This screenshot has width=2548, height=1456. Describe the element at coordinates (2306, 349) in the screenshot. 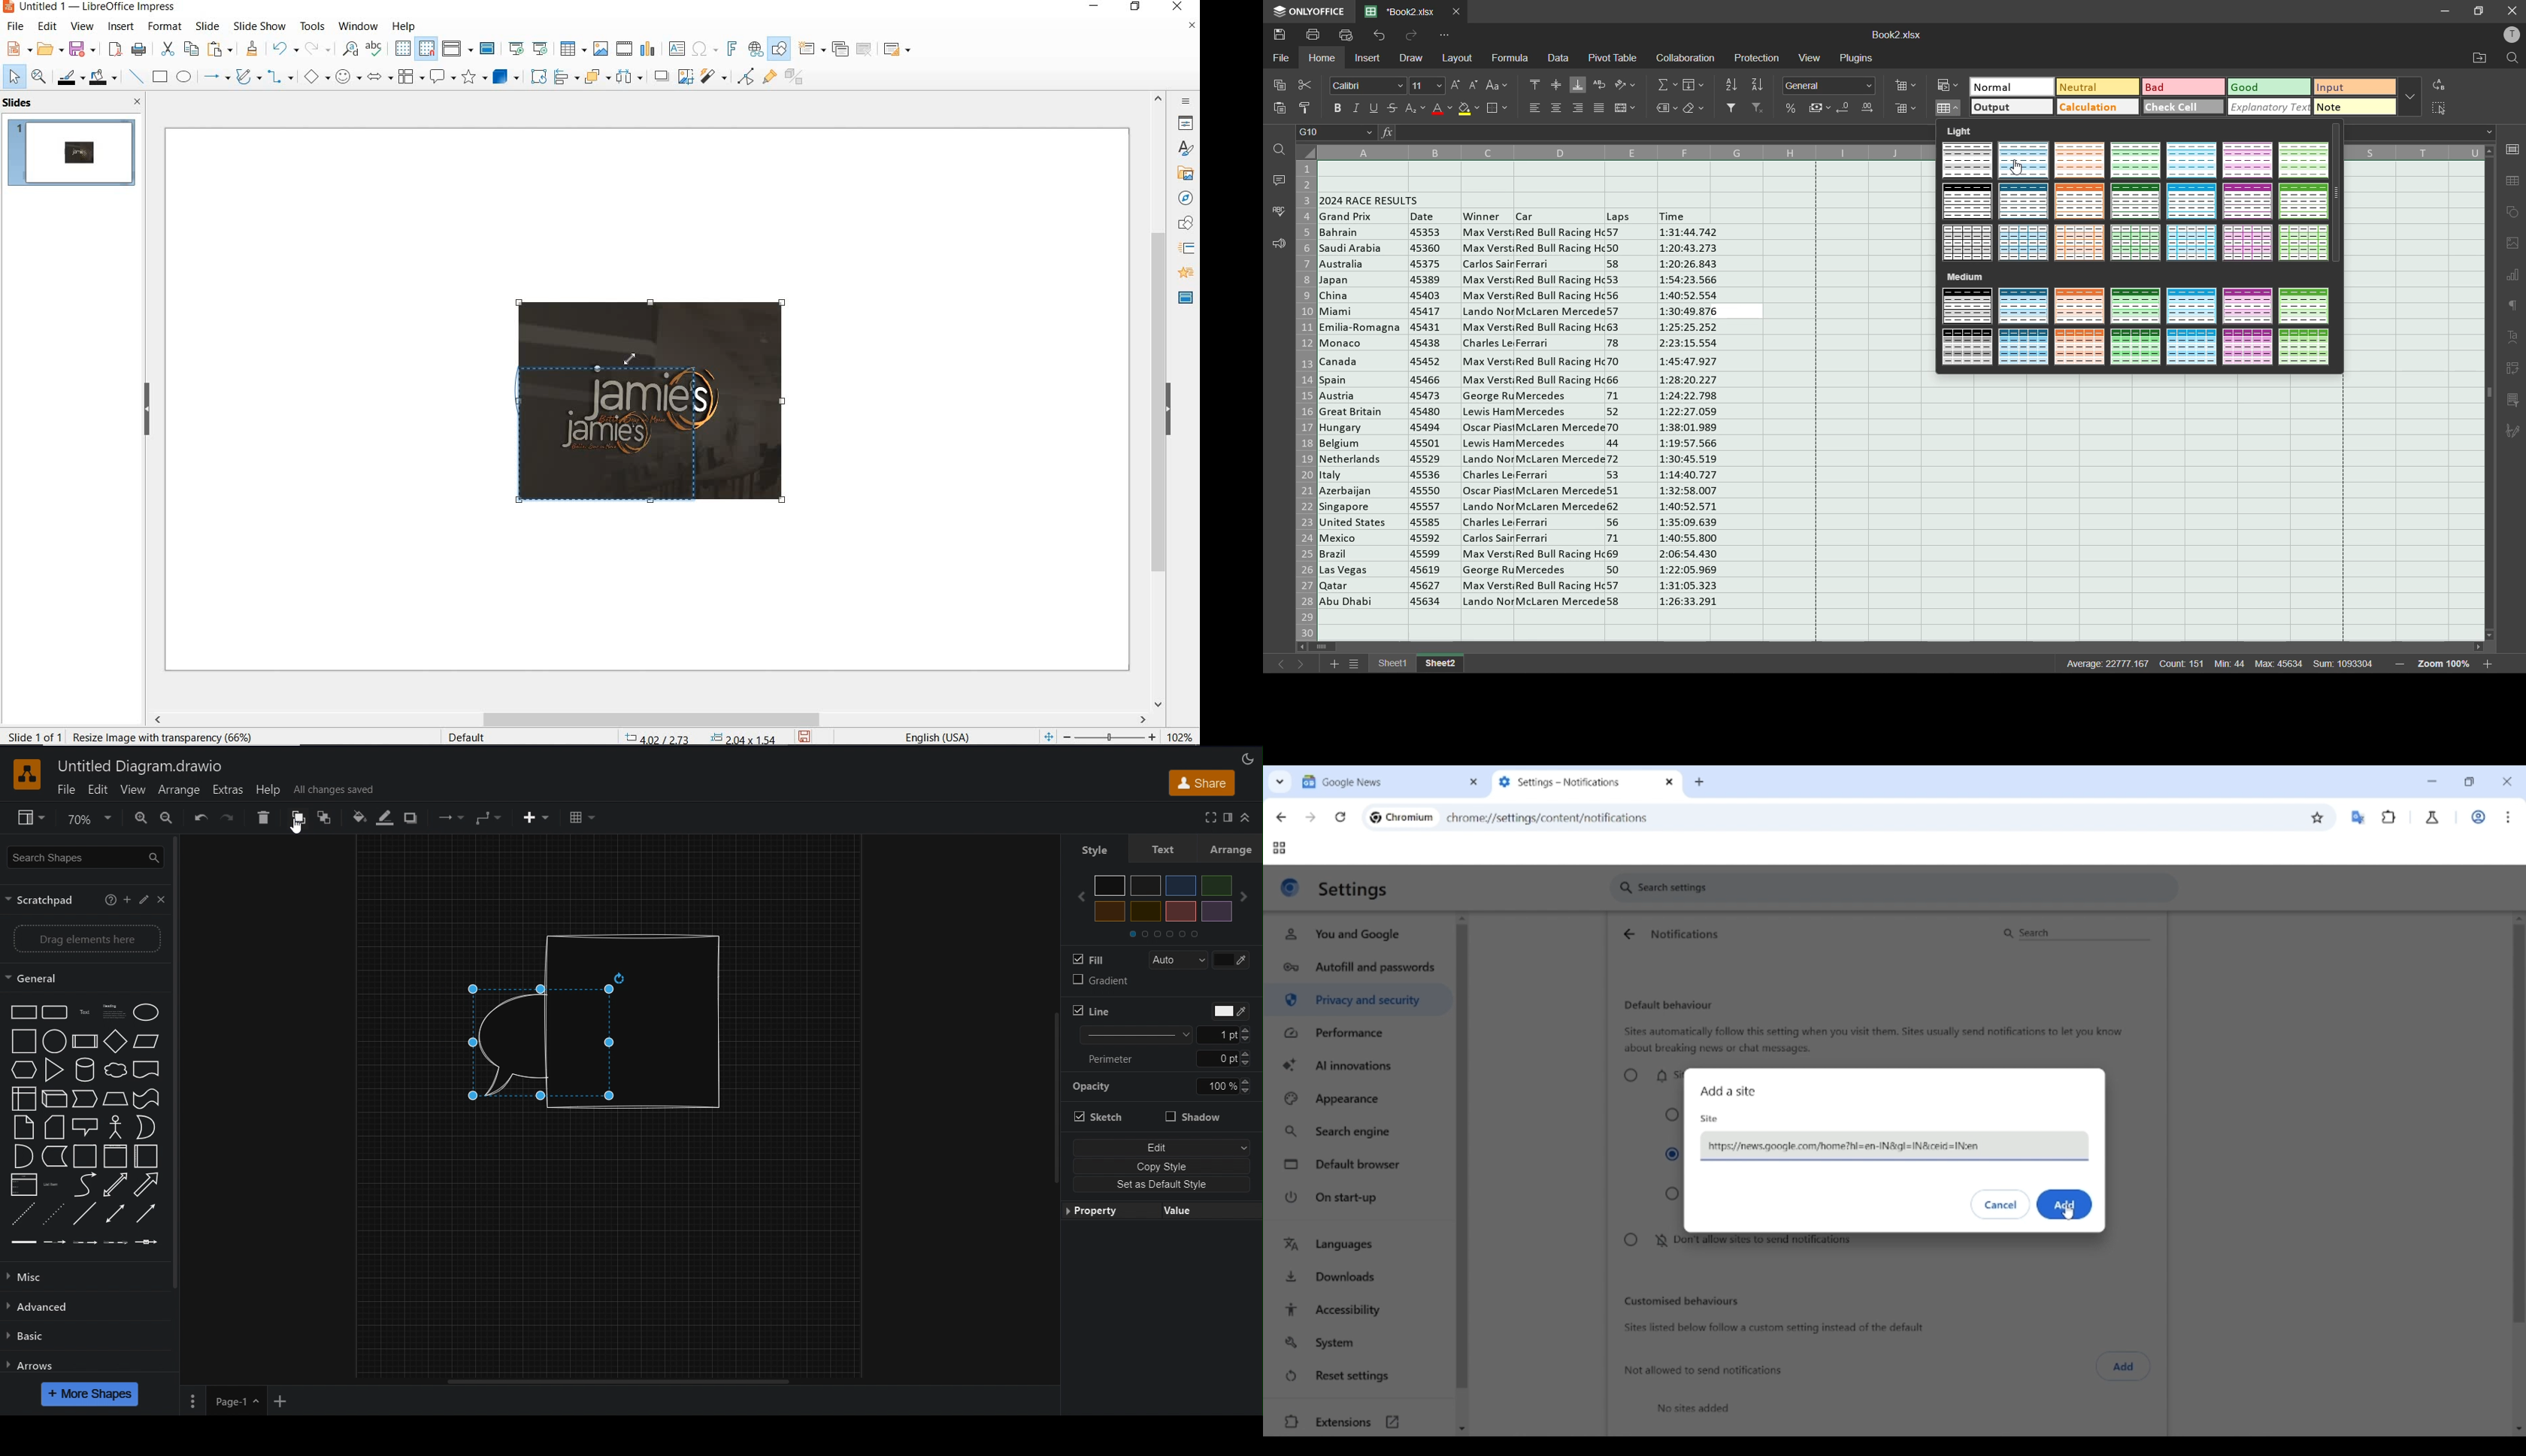

I see `table style medium 14` at that location.